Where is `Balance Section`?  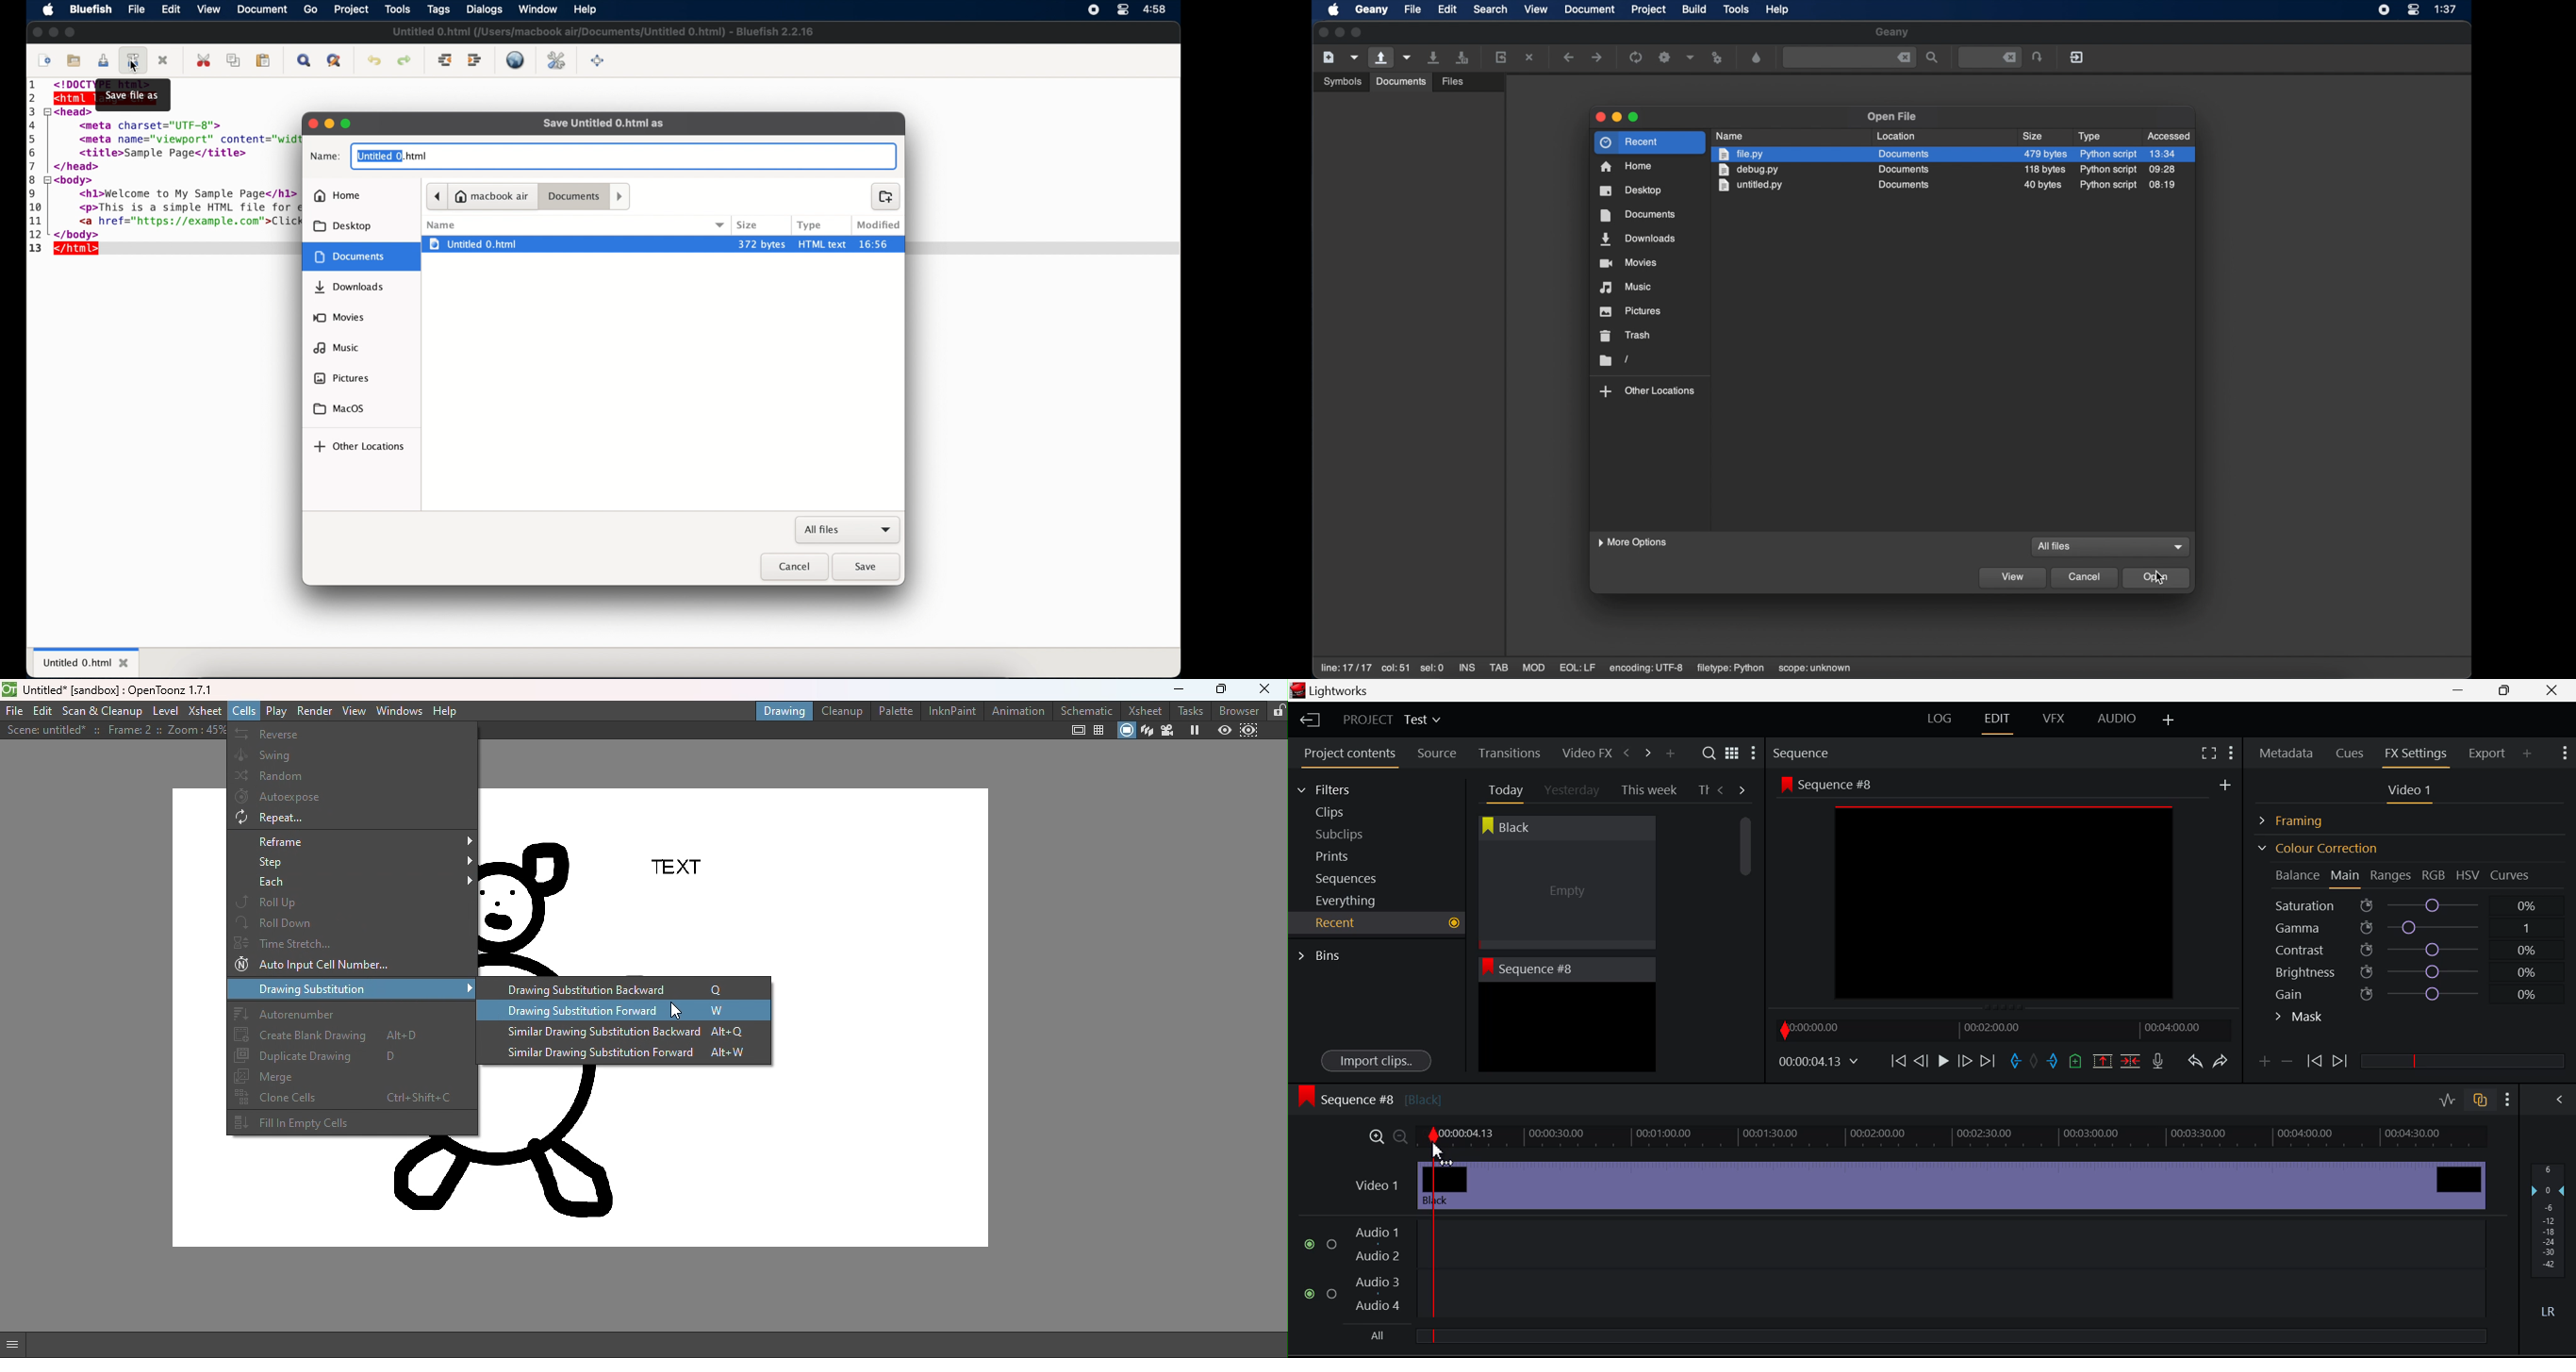
Balance Section is located at coordinates (2299, 875).